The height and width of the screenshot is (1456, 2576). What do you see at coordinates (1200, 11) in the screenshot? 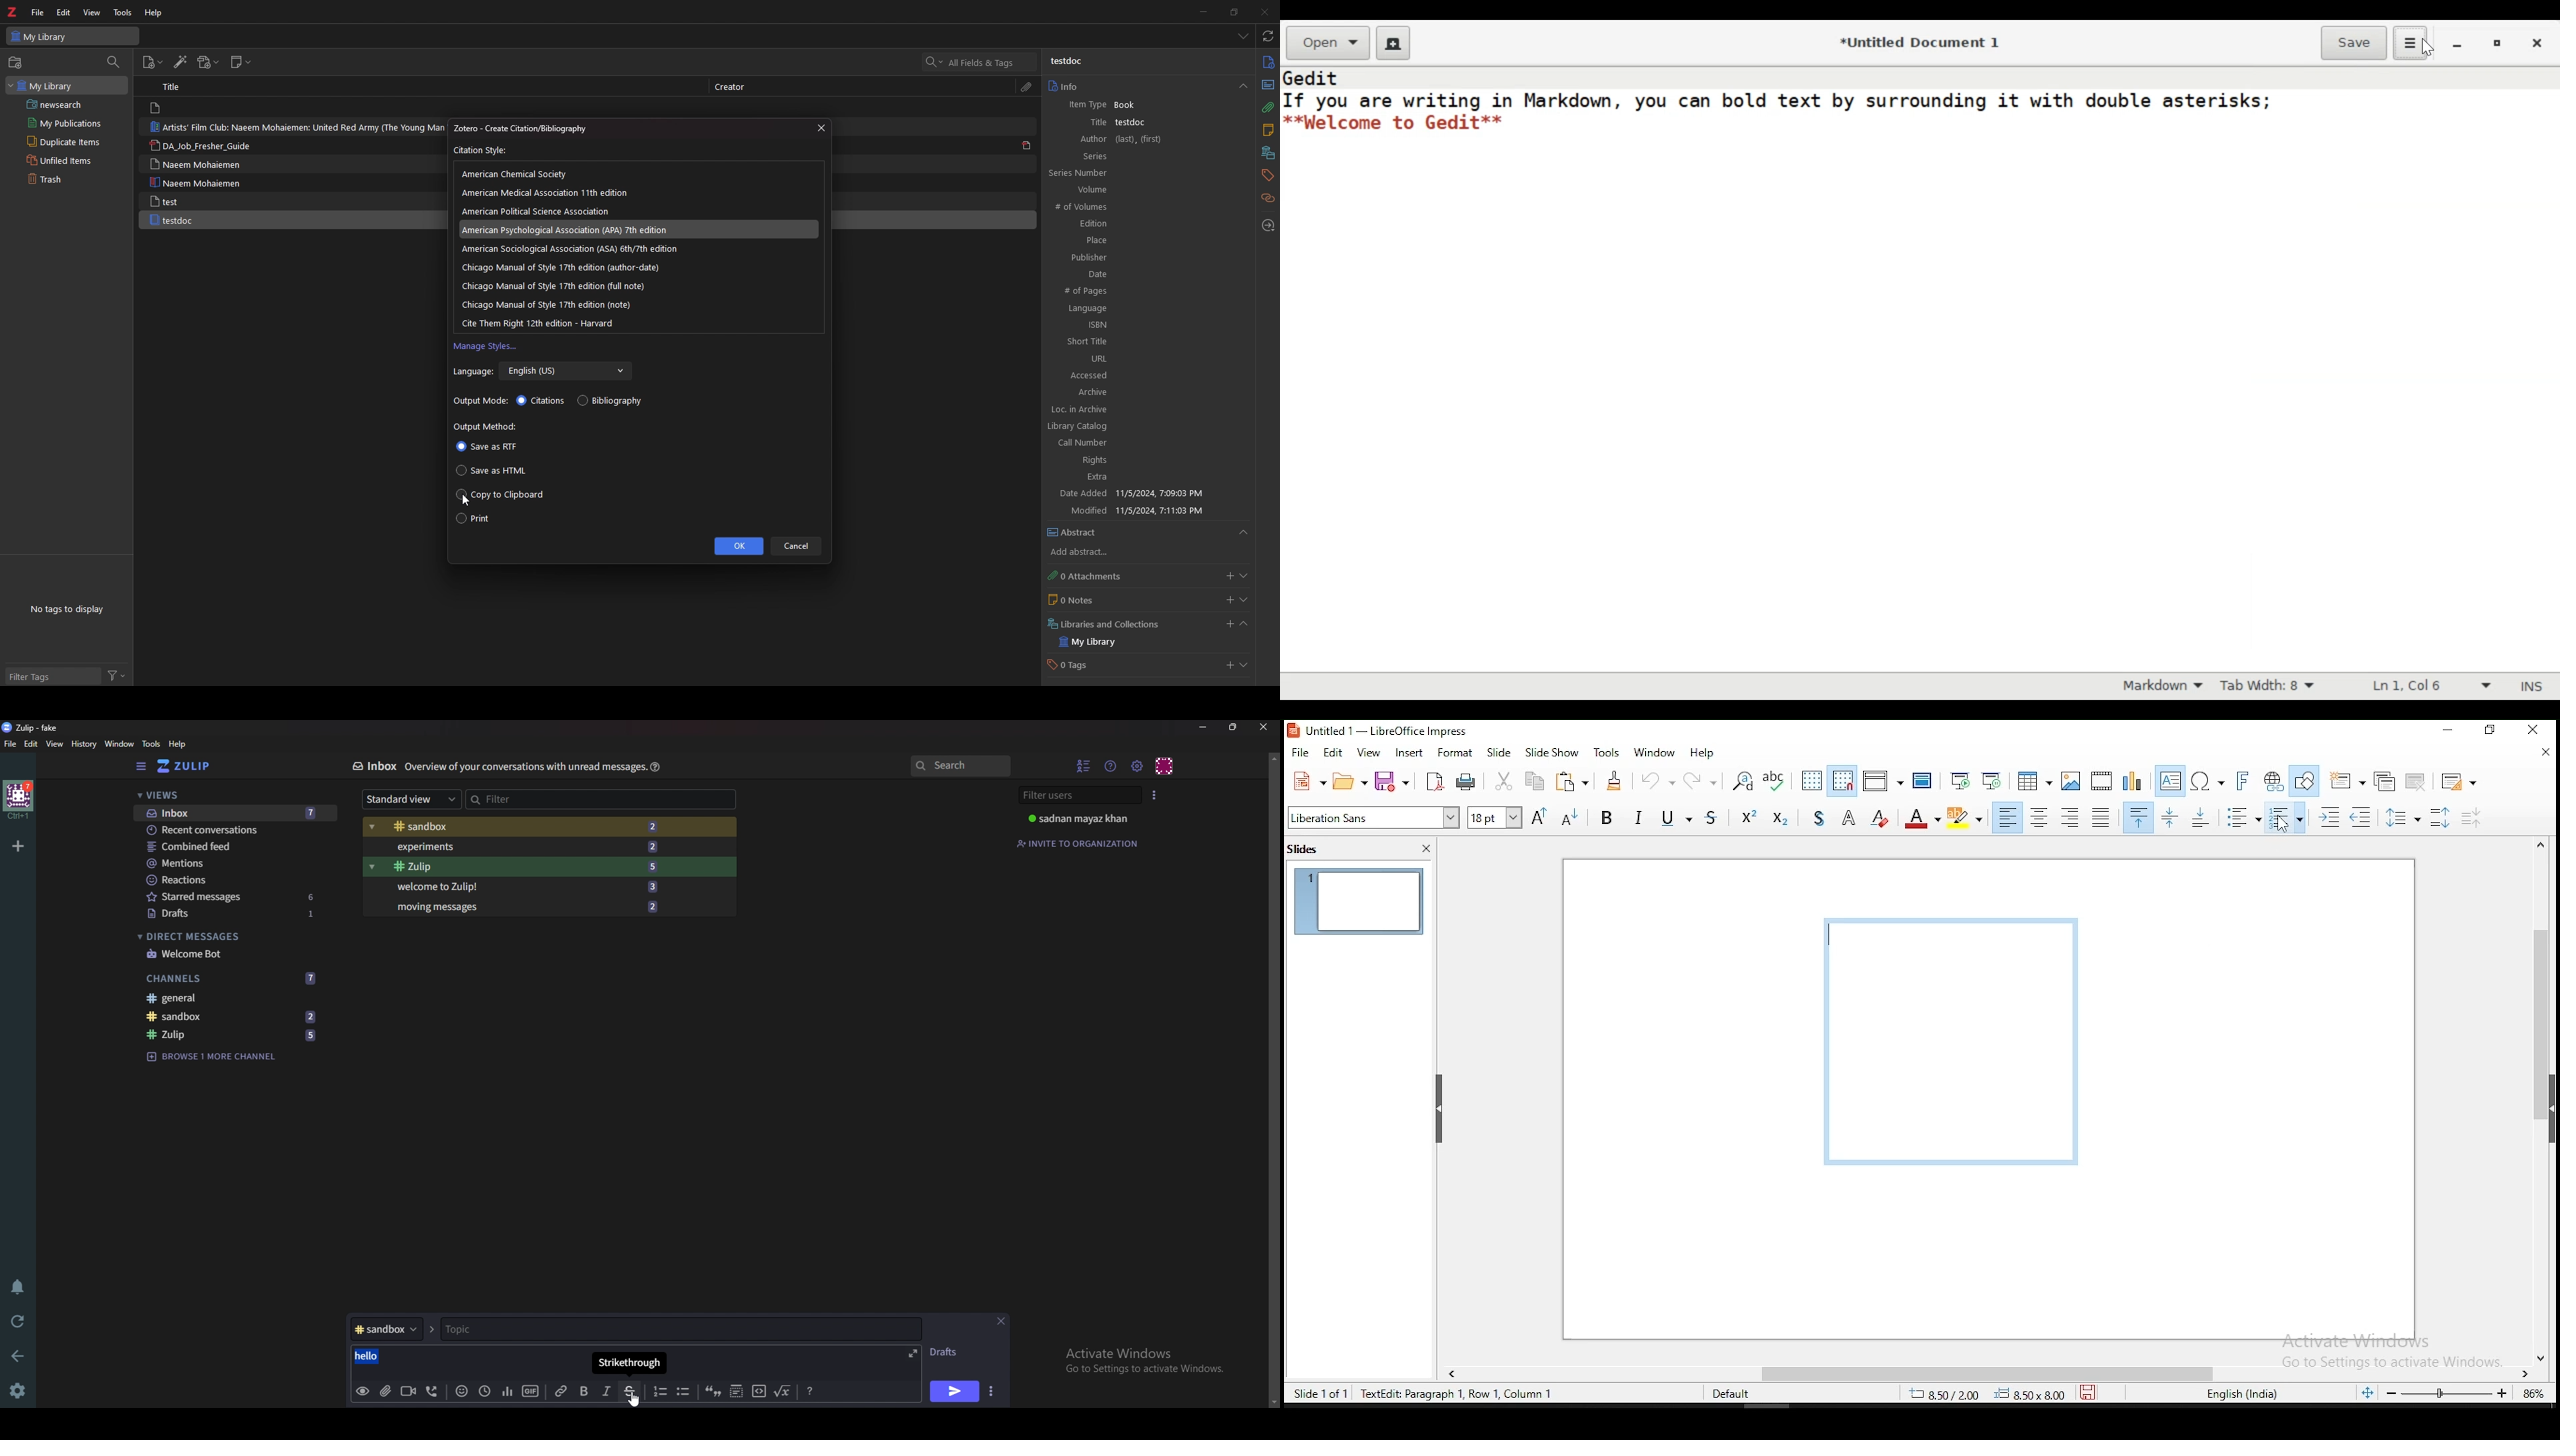
I see `minimize` at bounding box center [1200, 11].